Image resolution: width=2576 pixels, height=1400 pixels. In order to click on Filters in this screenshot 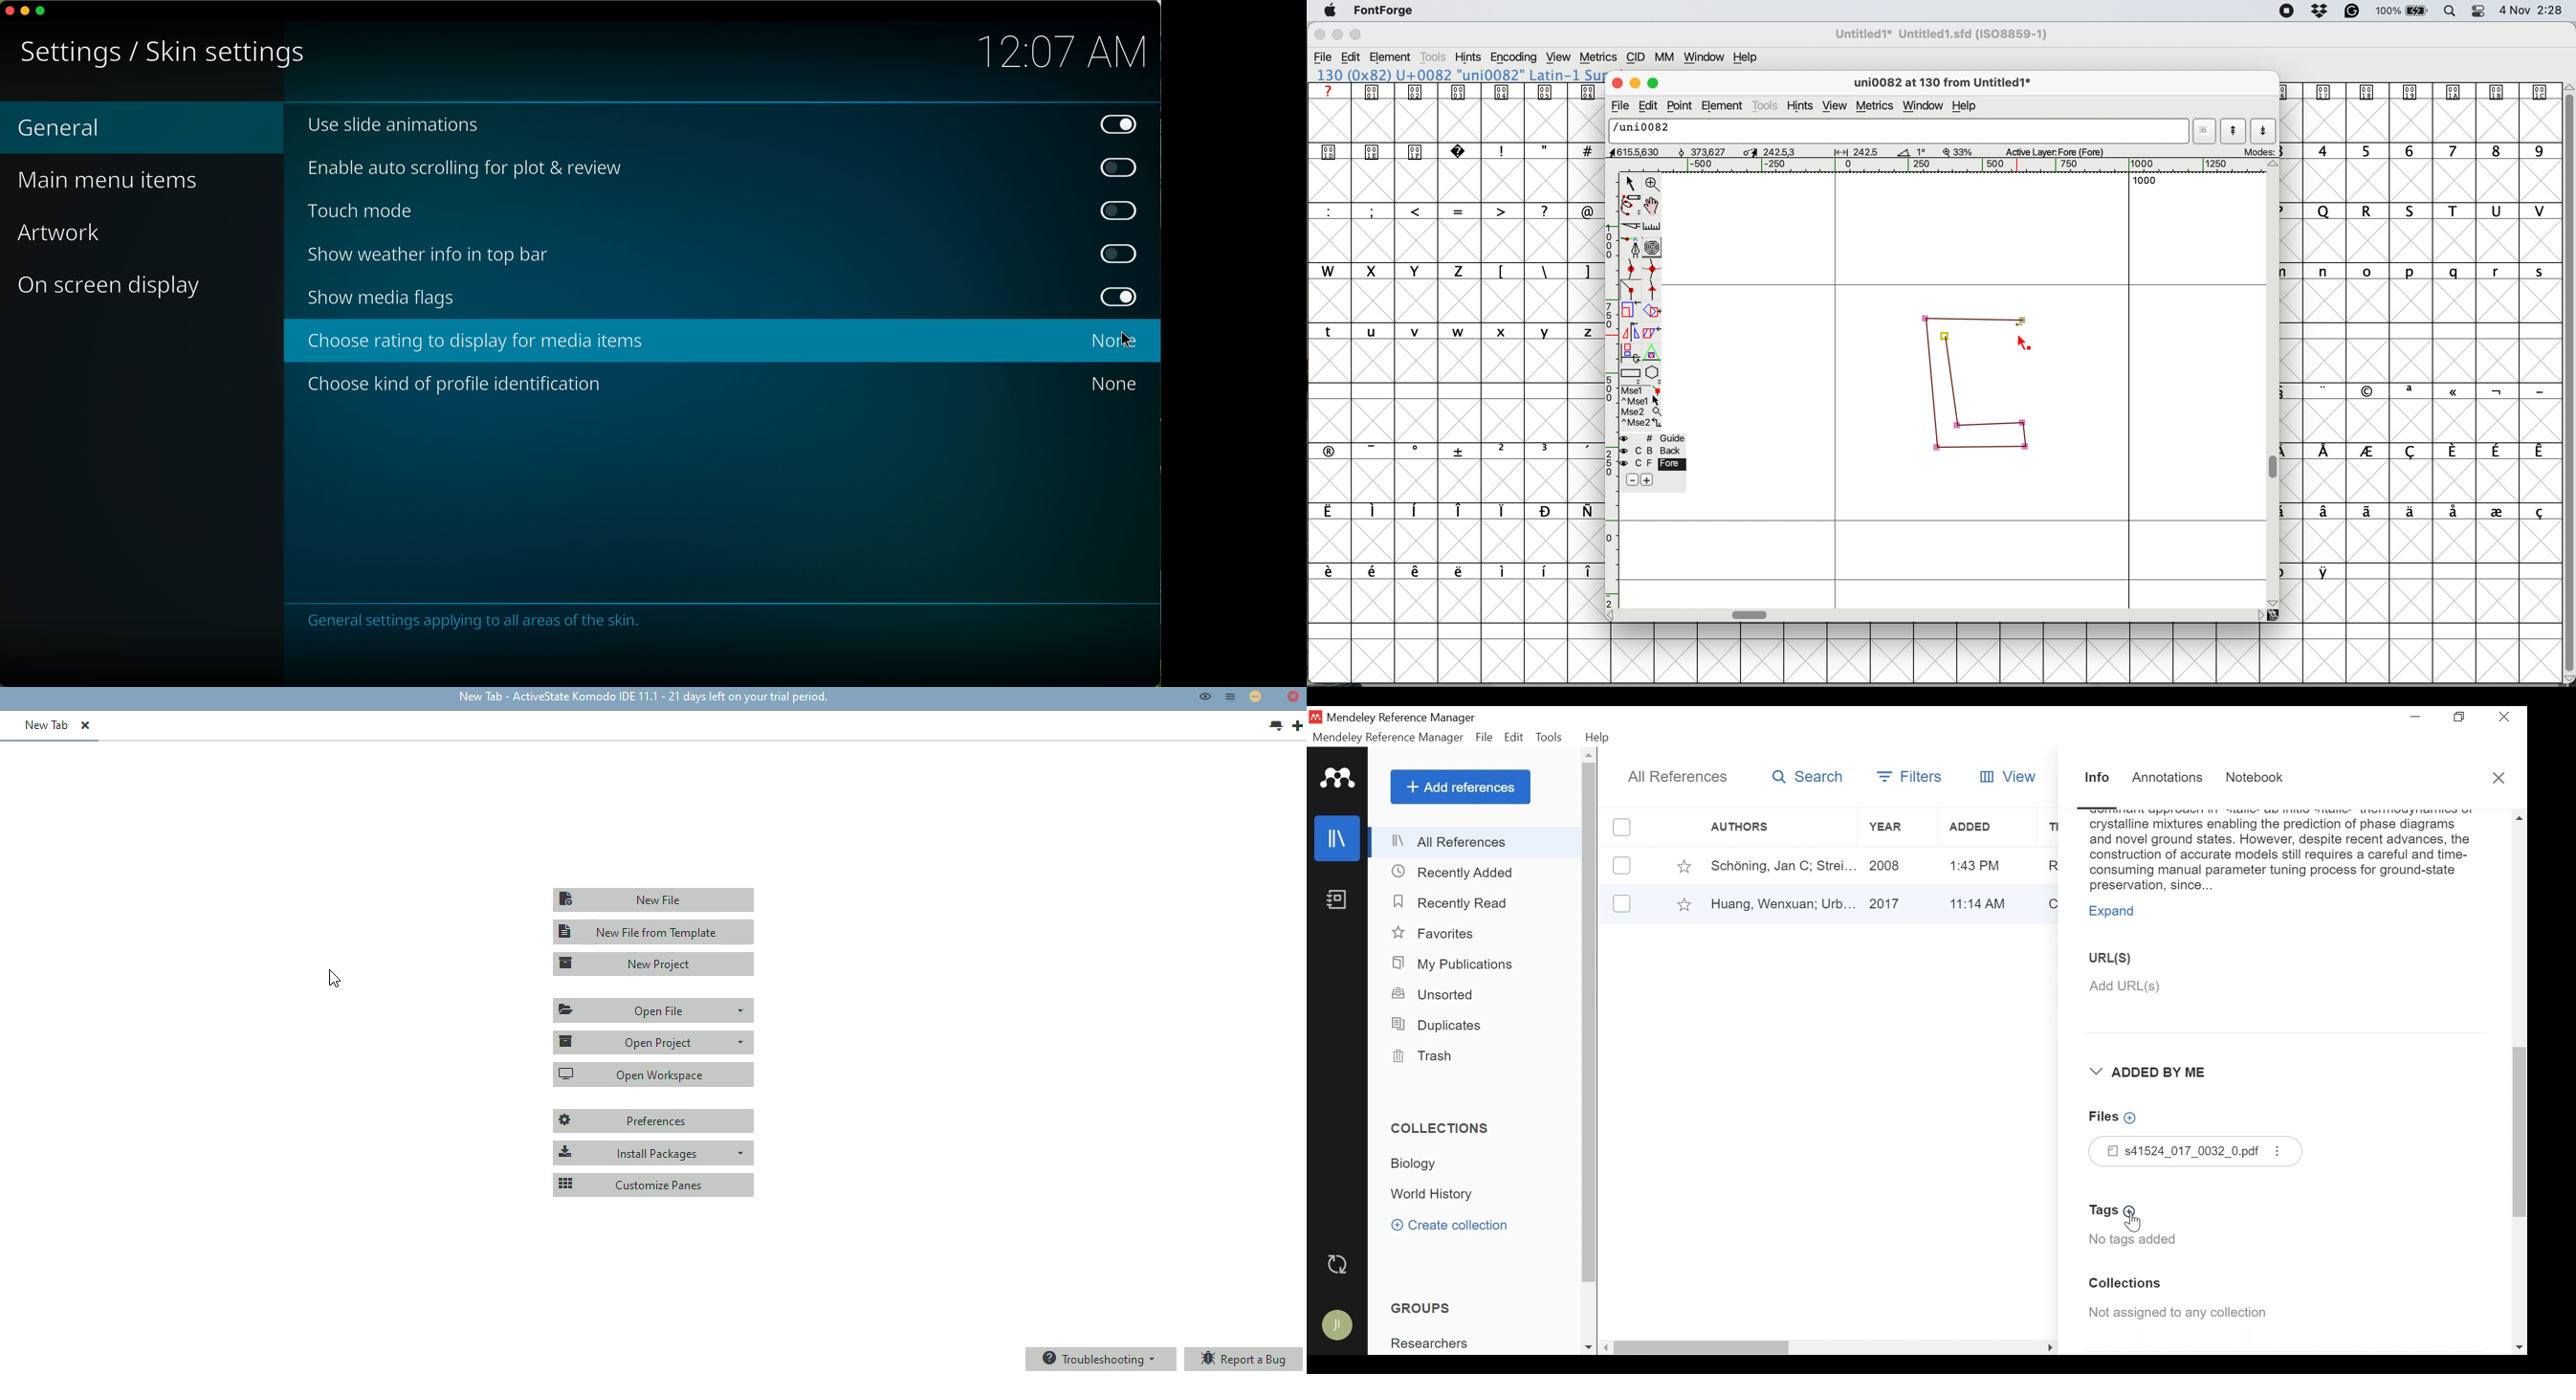, I will do `click(1908, 776)`.